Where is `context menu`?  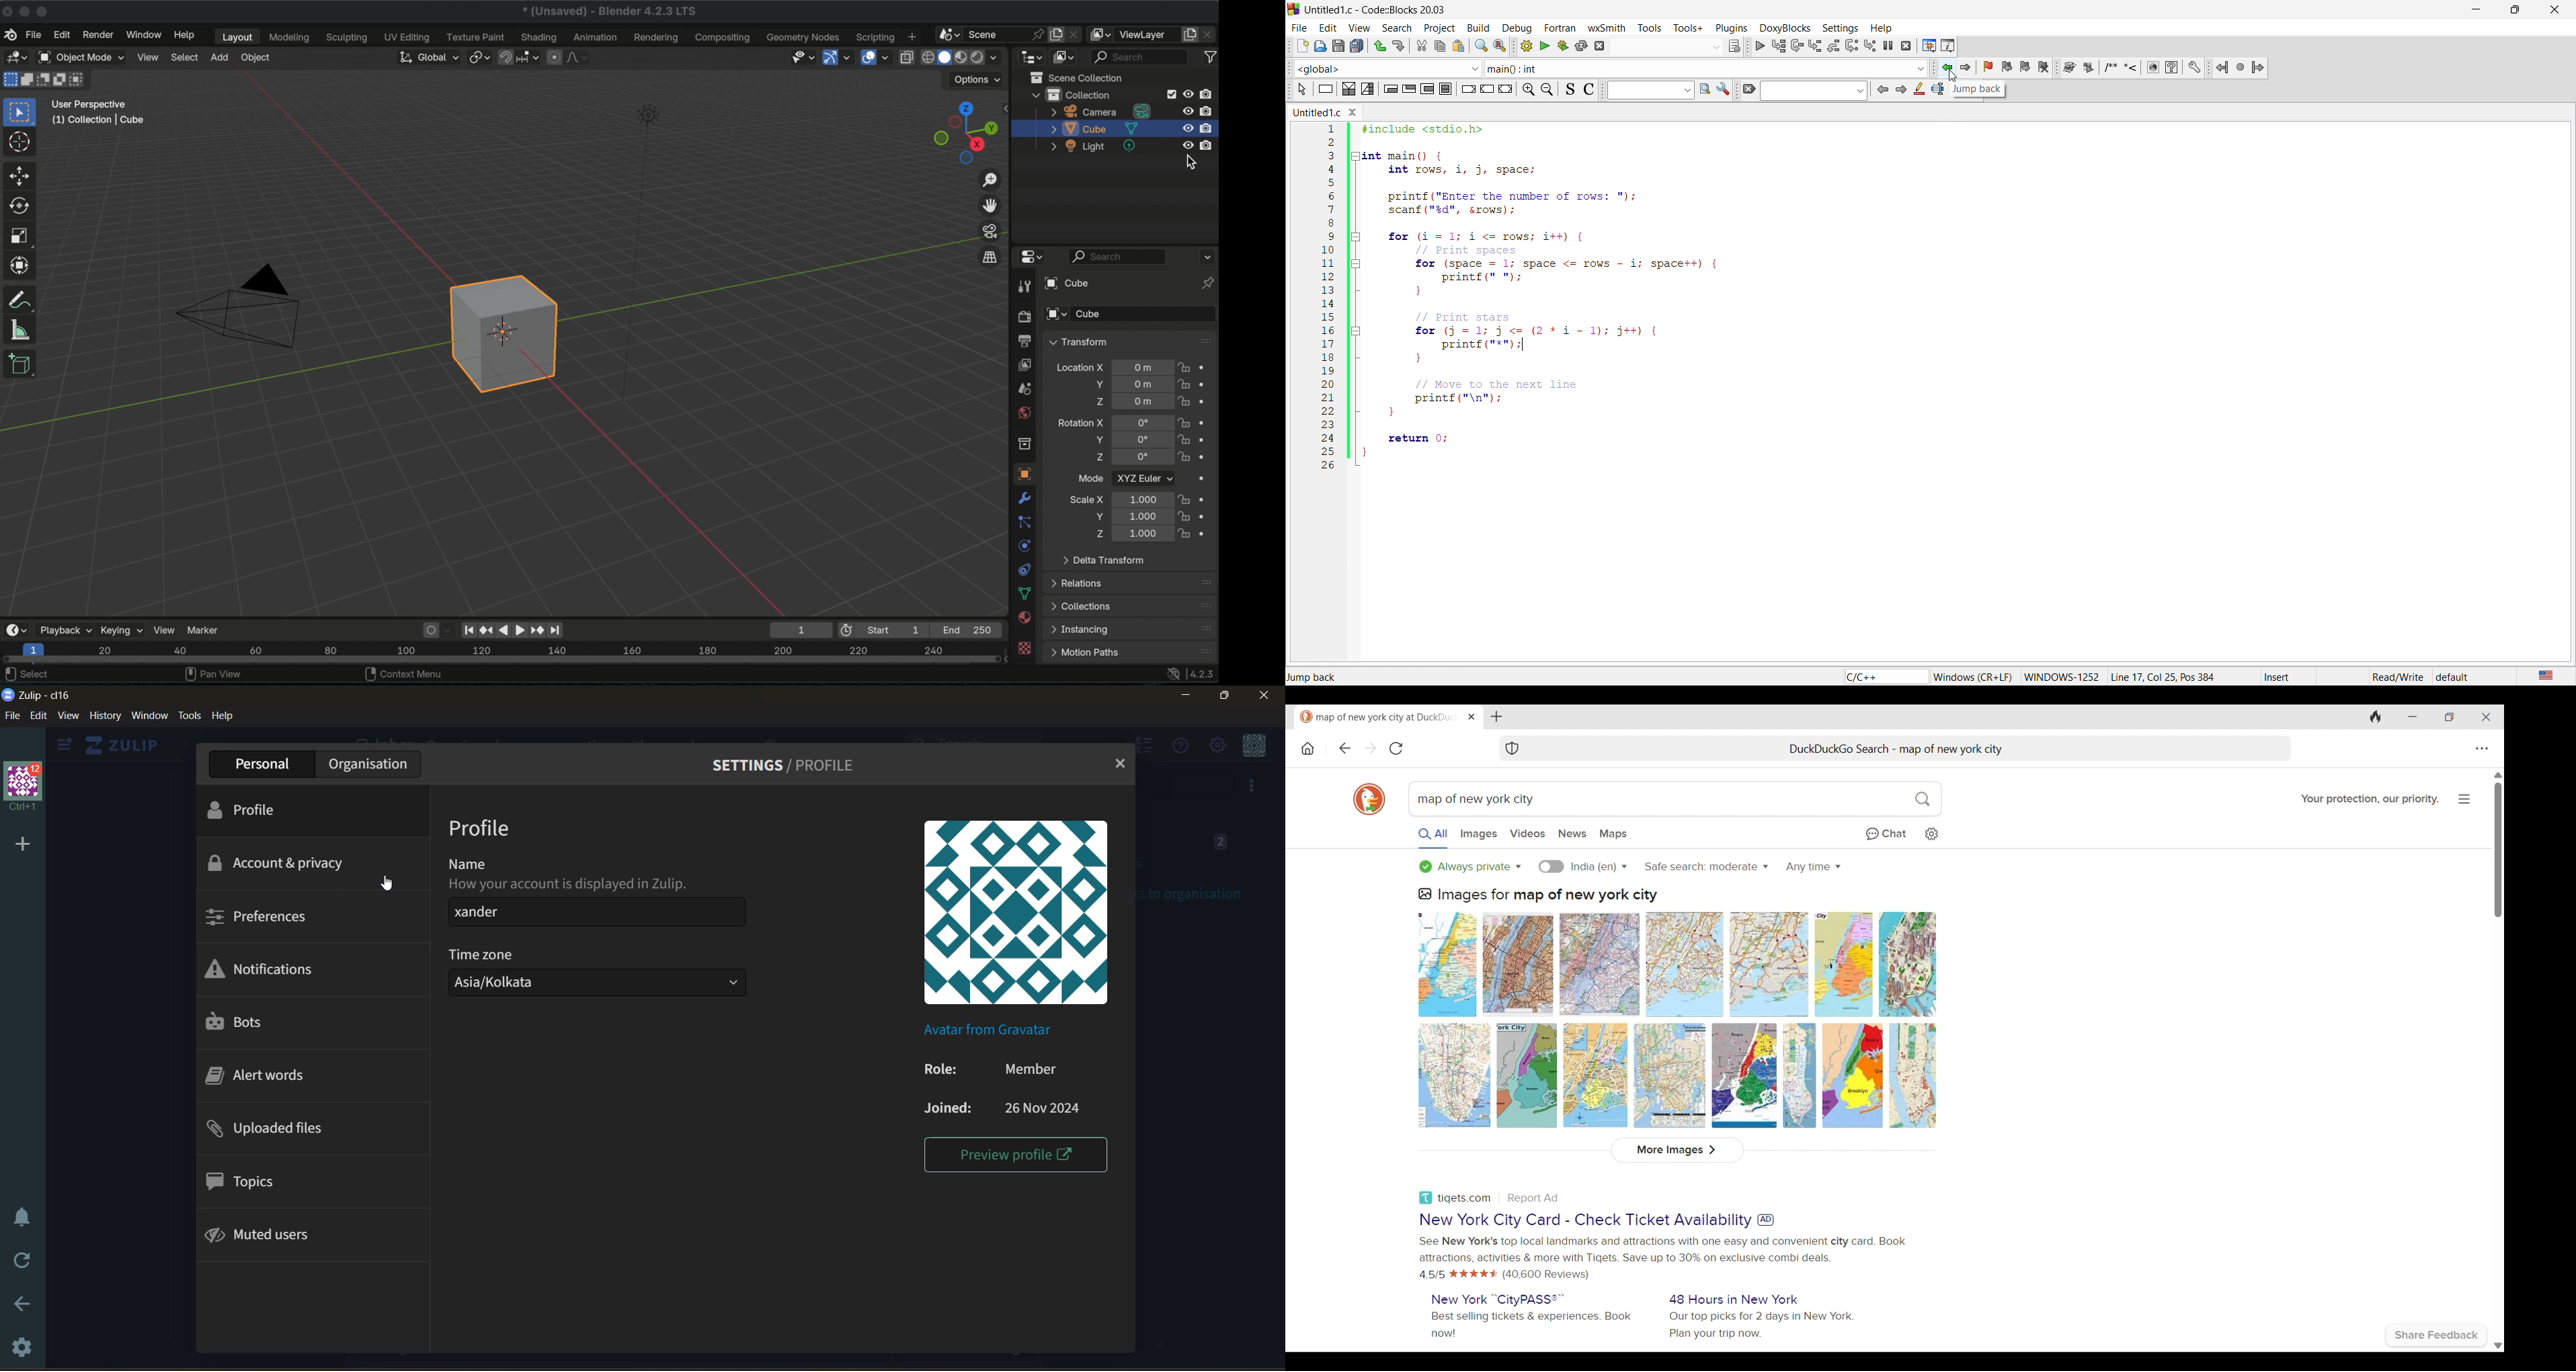
context menu is located at coordinates (402, 675).